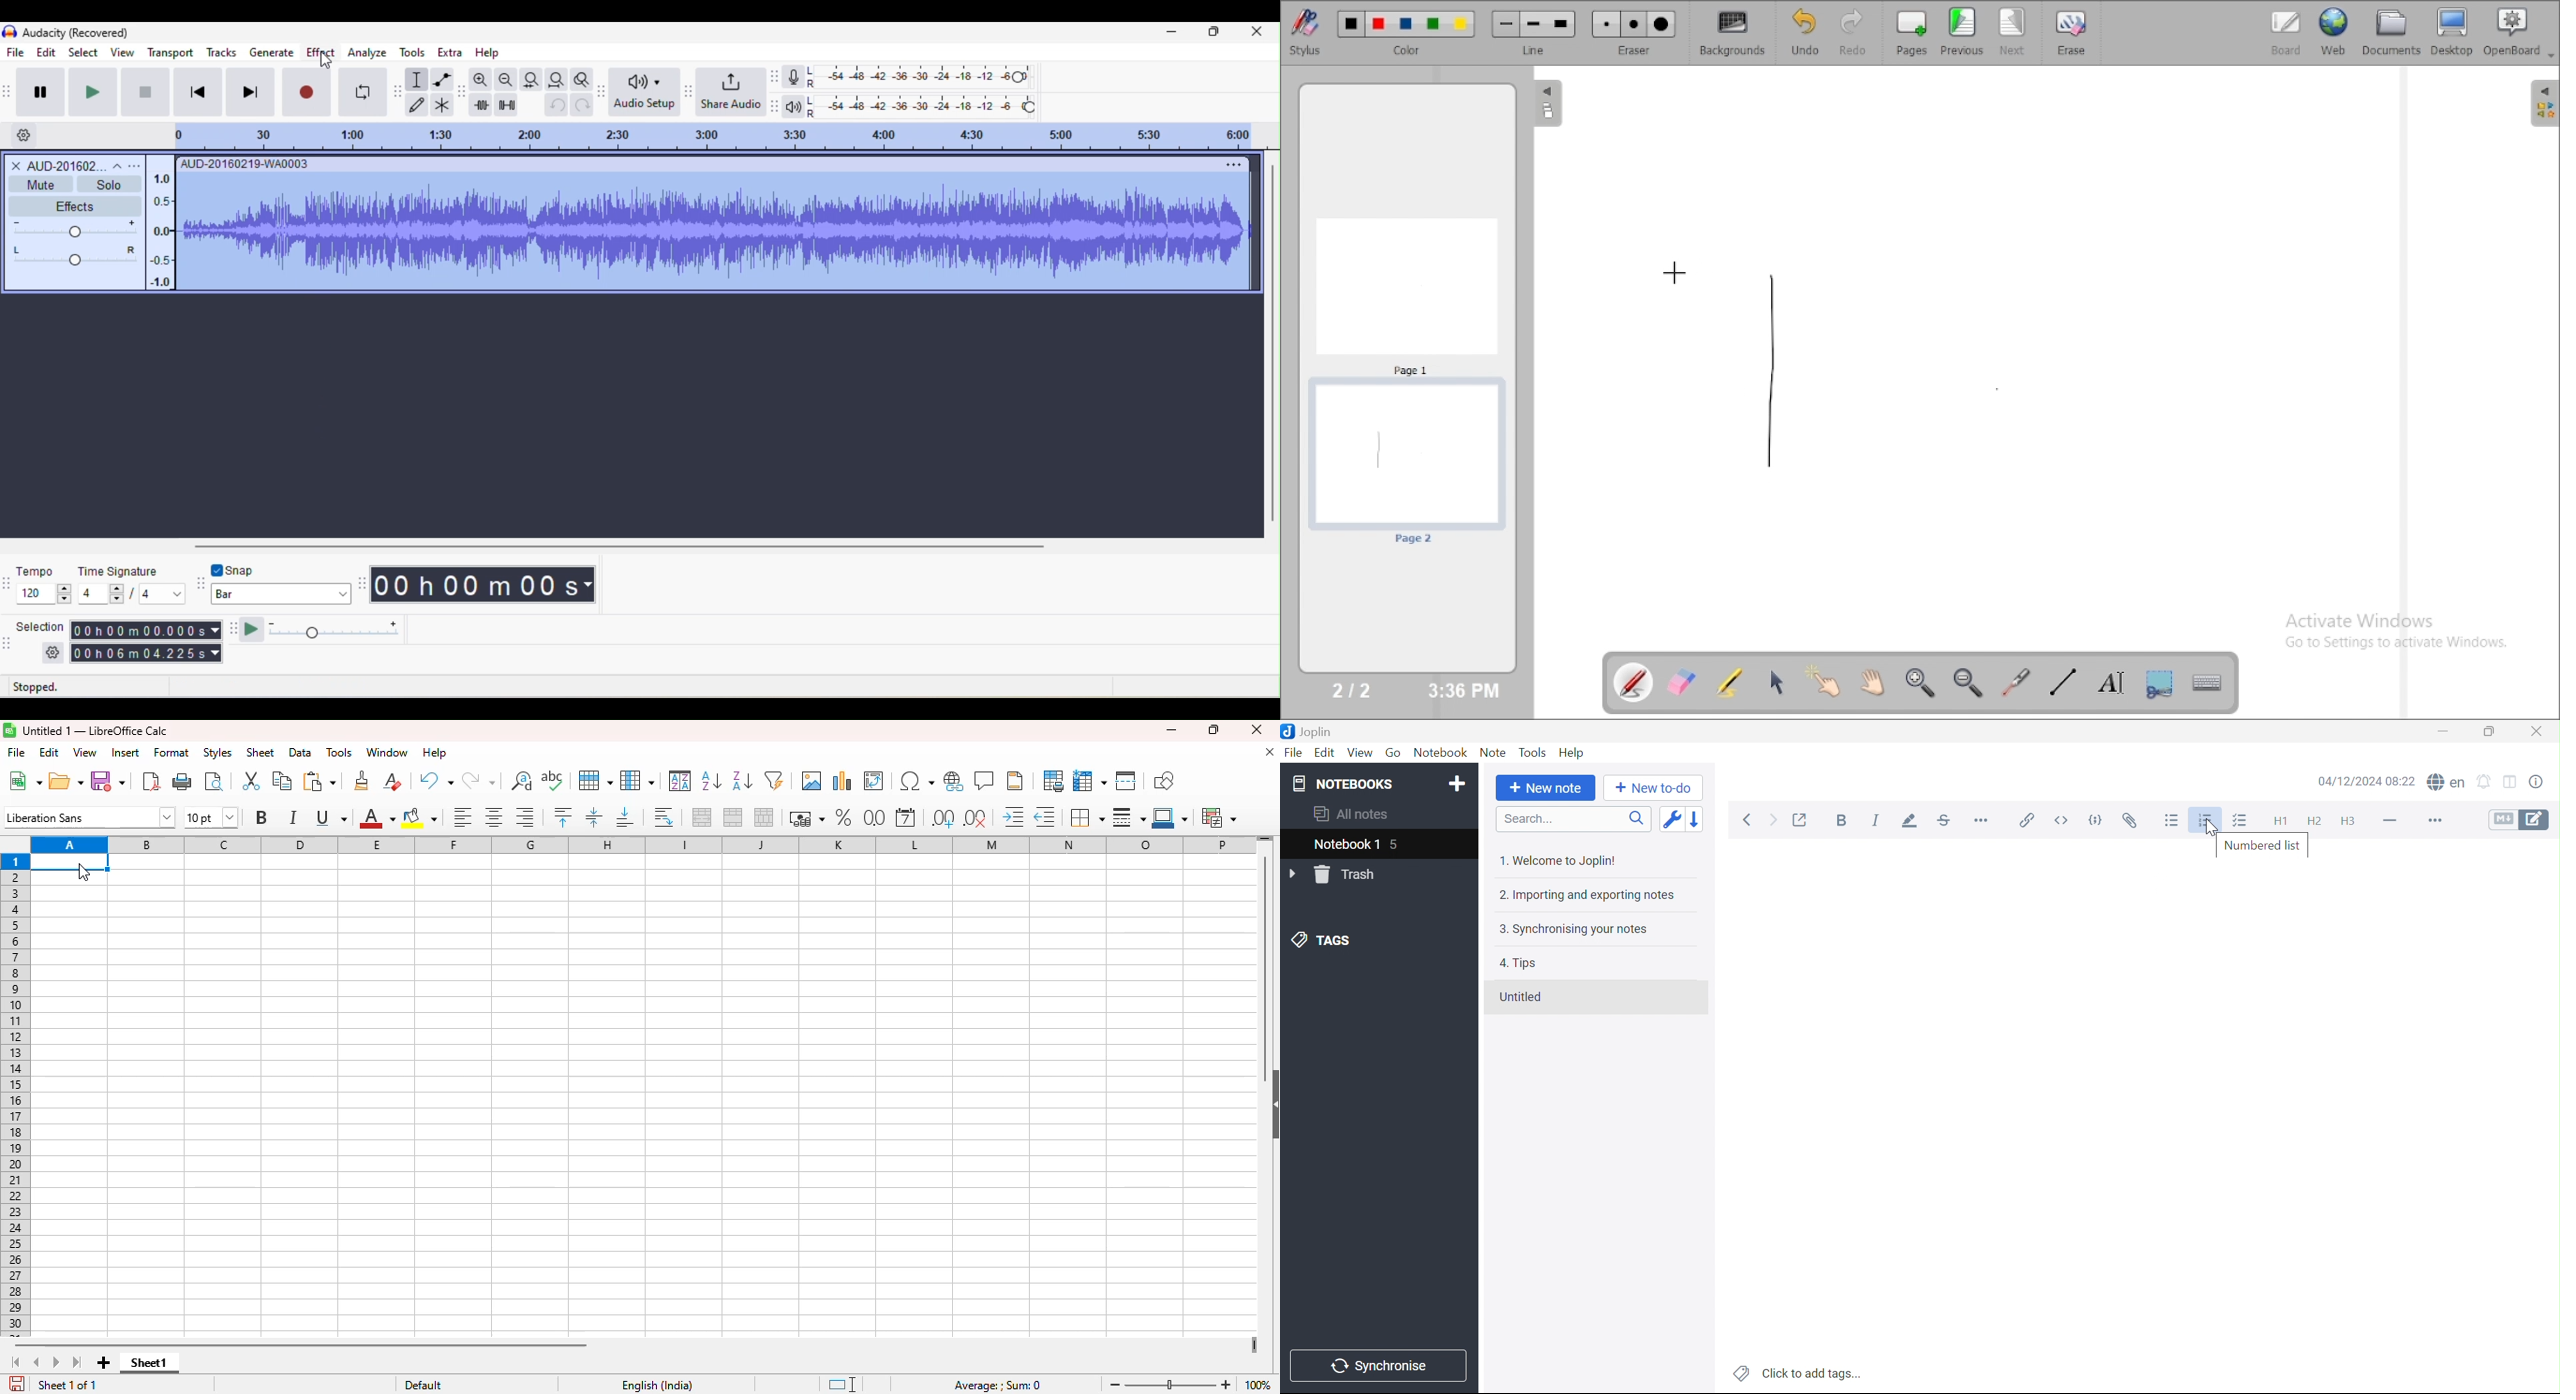 The width and height of the screenshot is (2576, 1400). I want to click on Note properties, so click(2542, 781).